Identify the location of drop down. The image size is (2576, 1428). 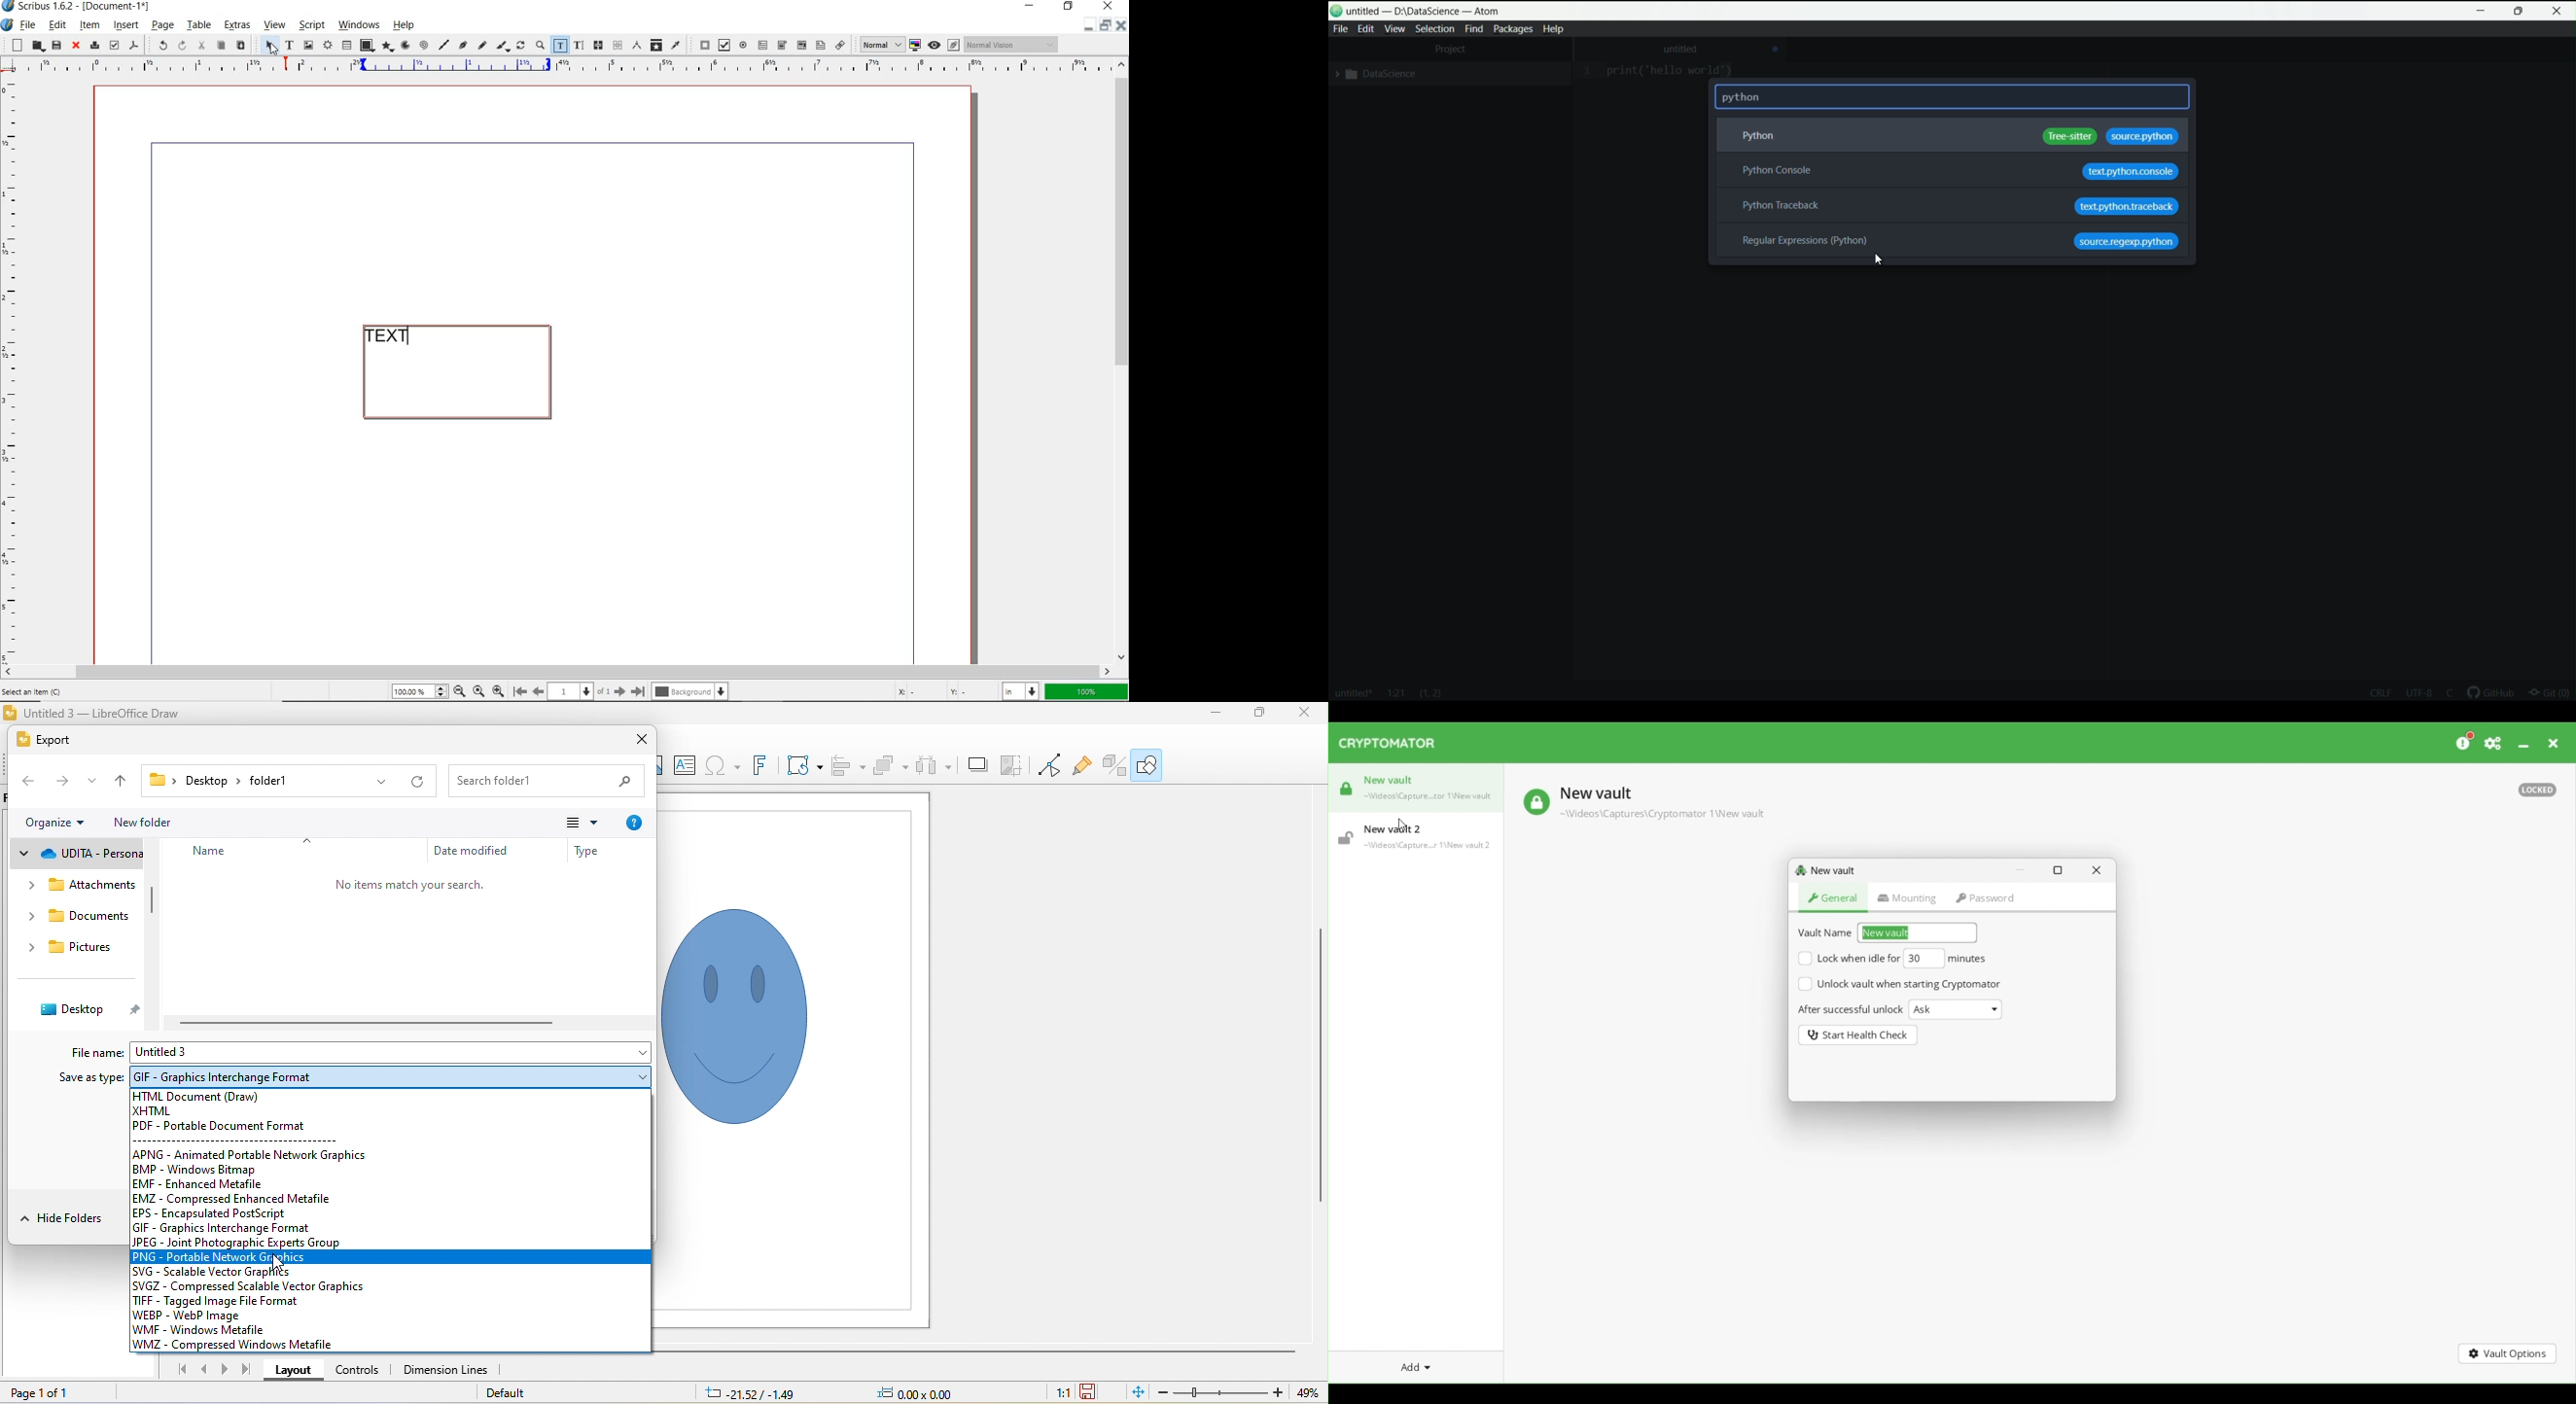
(308, 839).